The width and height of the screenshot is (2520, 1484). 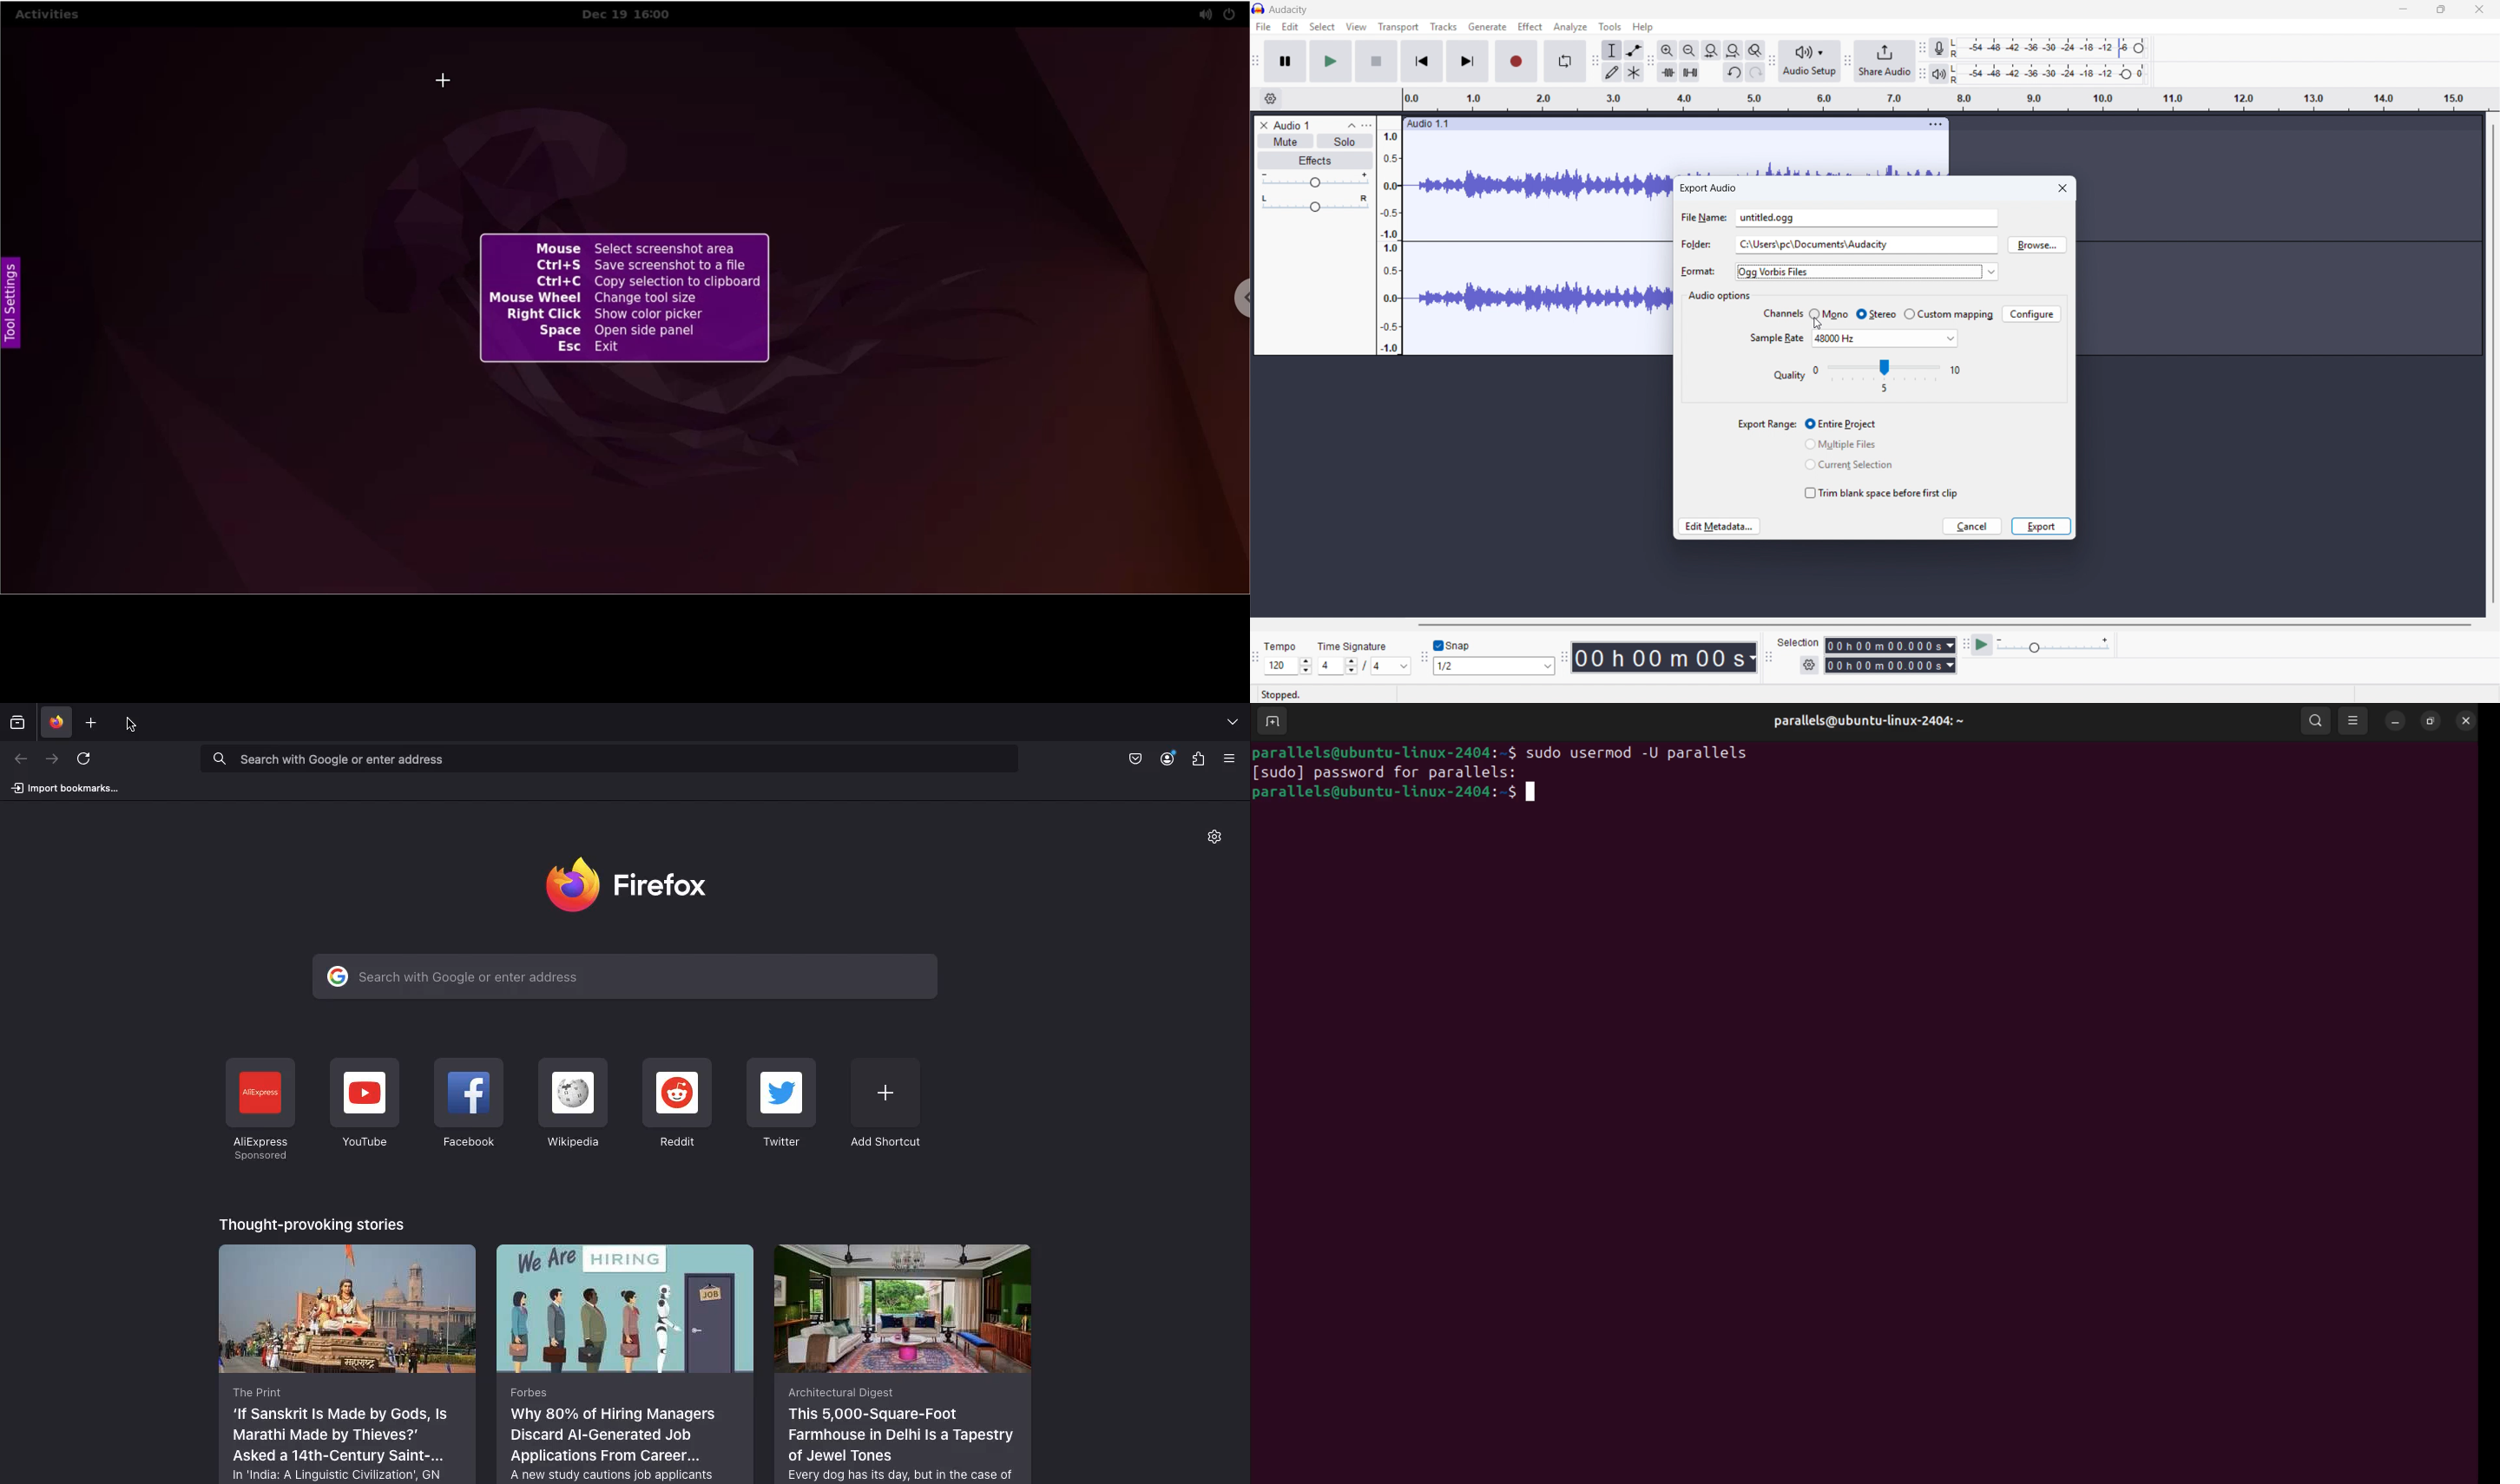 I want to click on Account, so click(x=1169, y=758).